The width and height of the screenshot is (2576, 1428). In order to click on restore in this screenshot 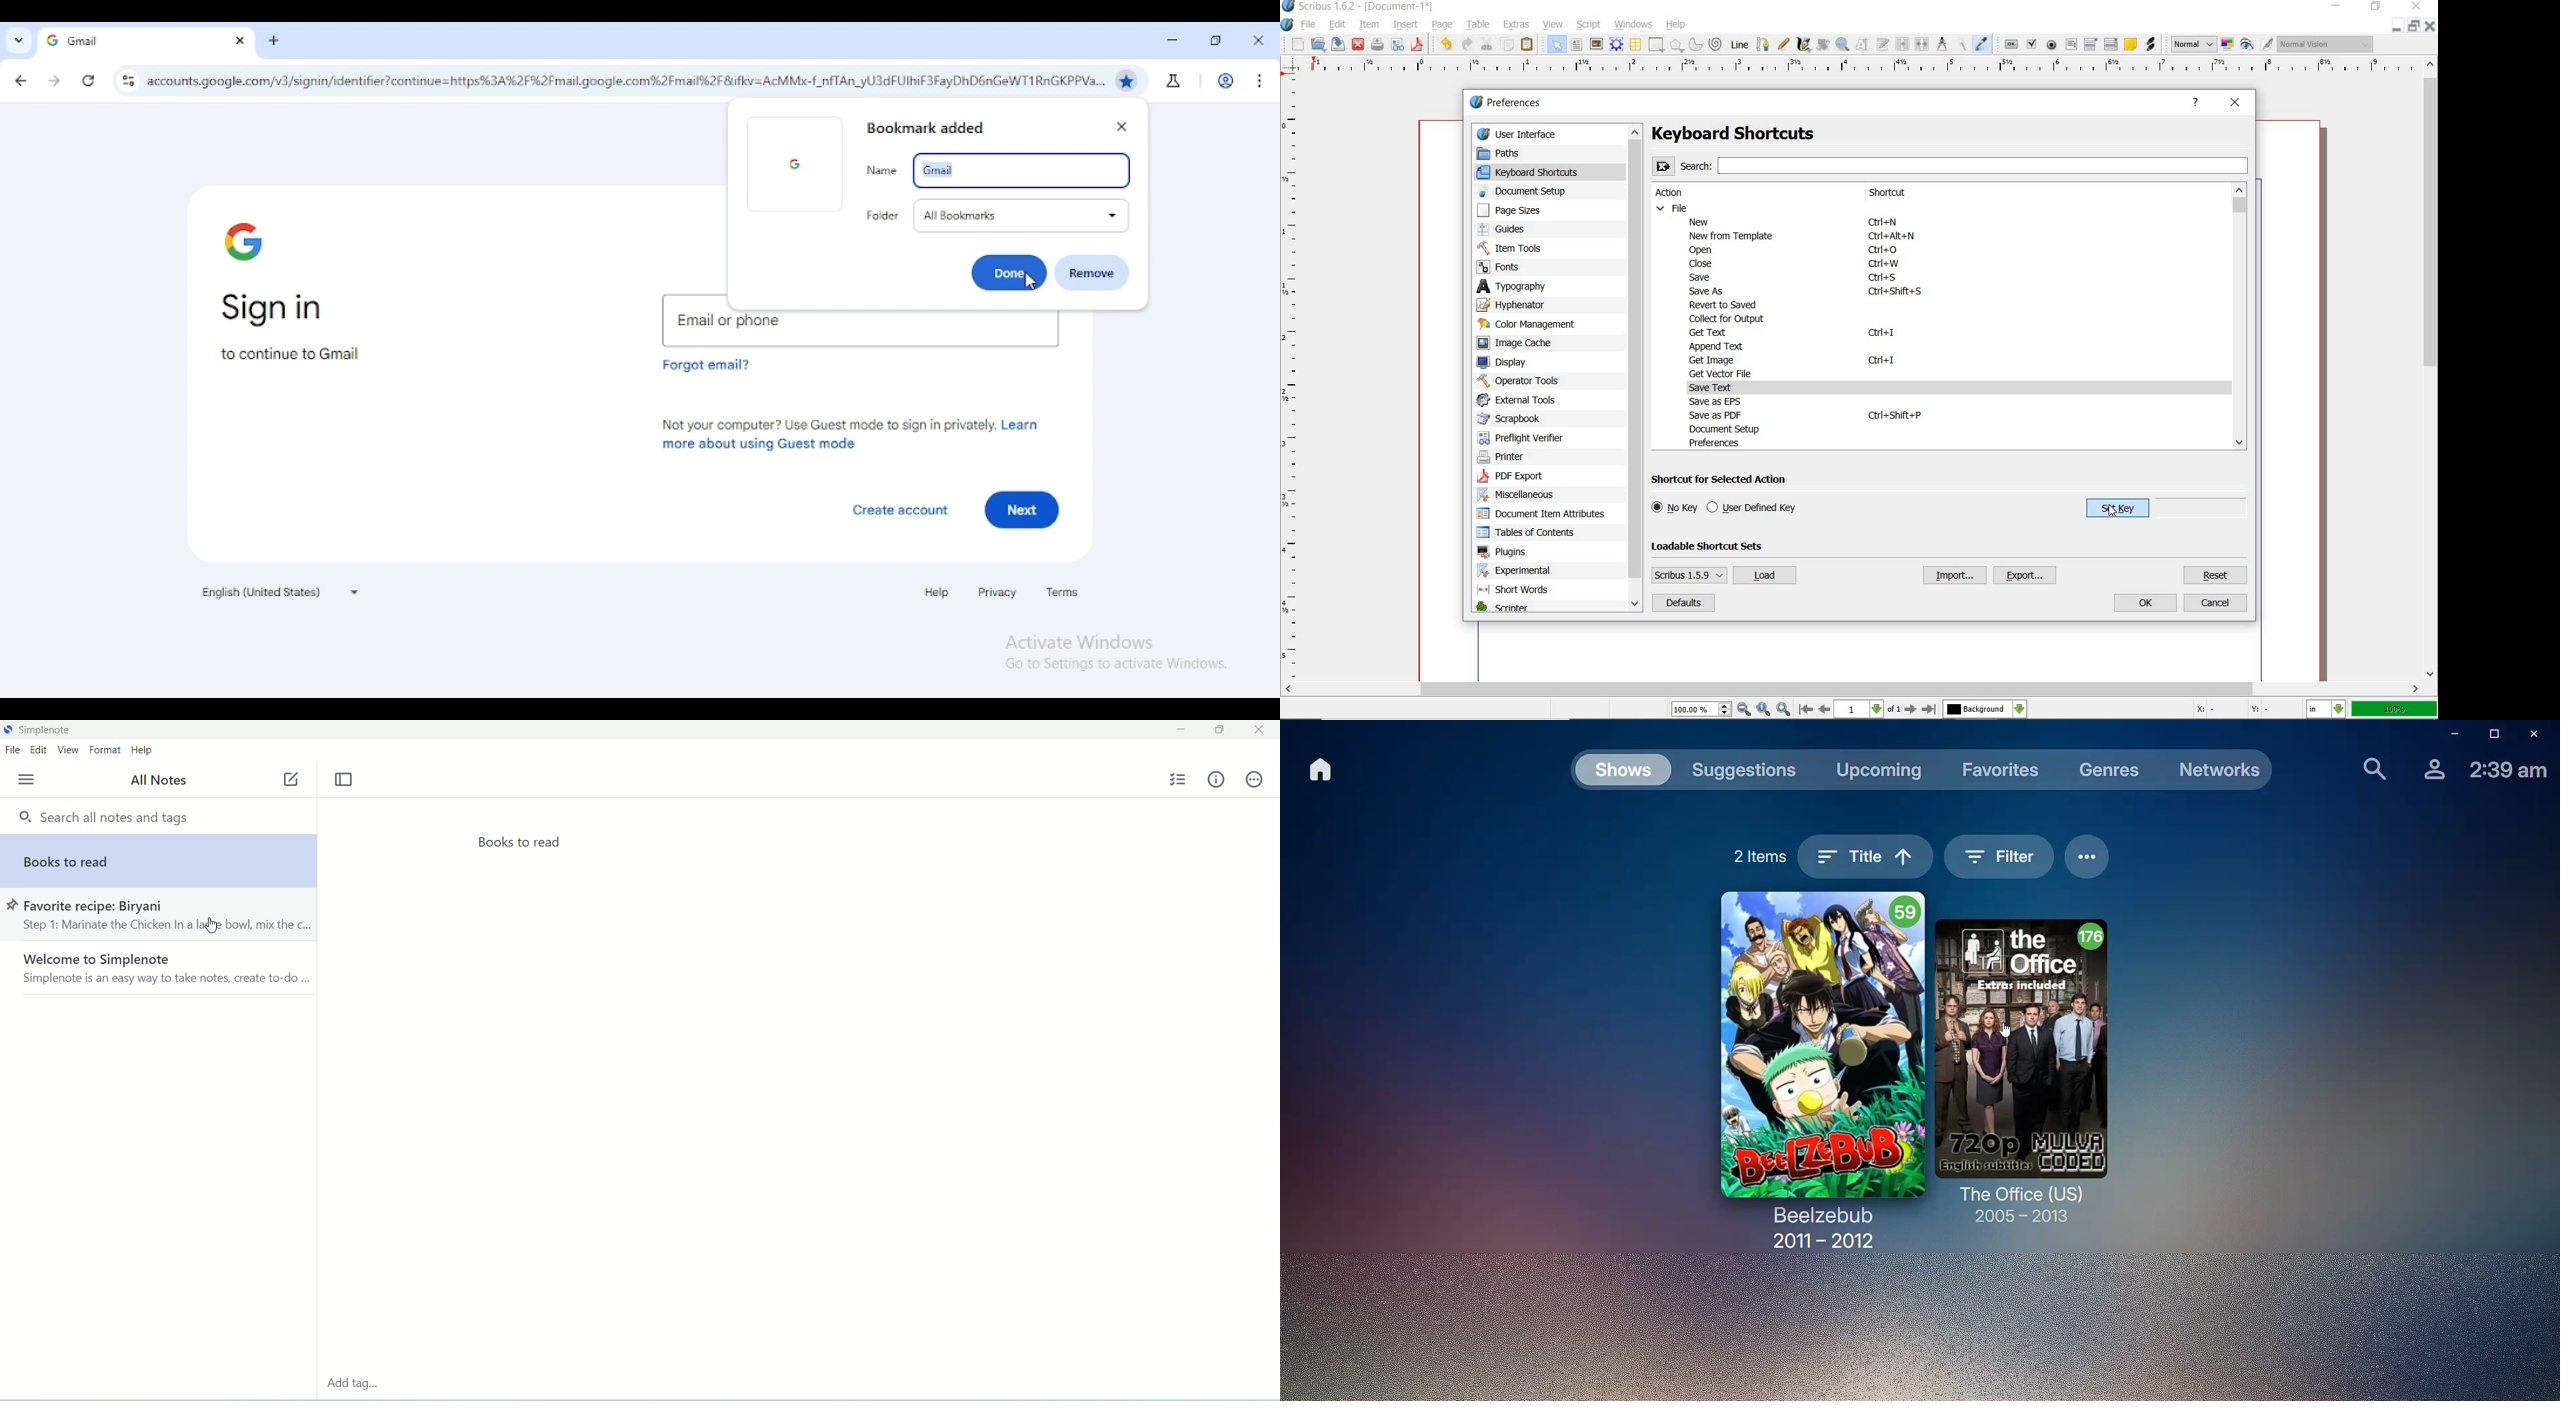, I will do `click(2377, 6)`.